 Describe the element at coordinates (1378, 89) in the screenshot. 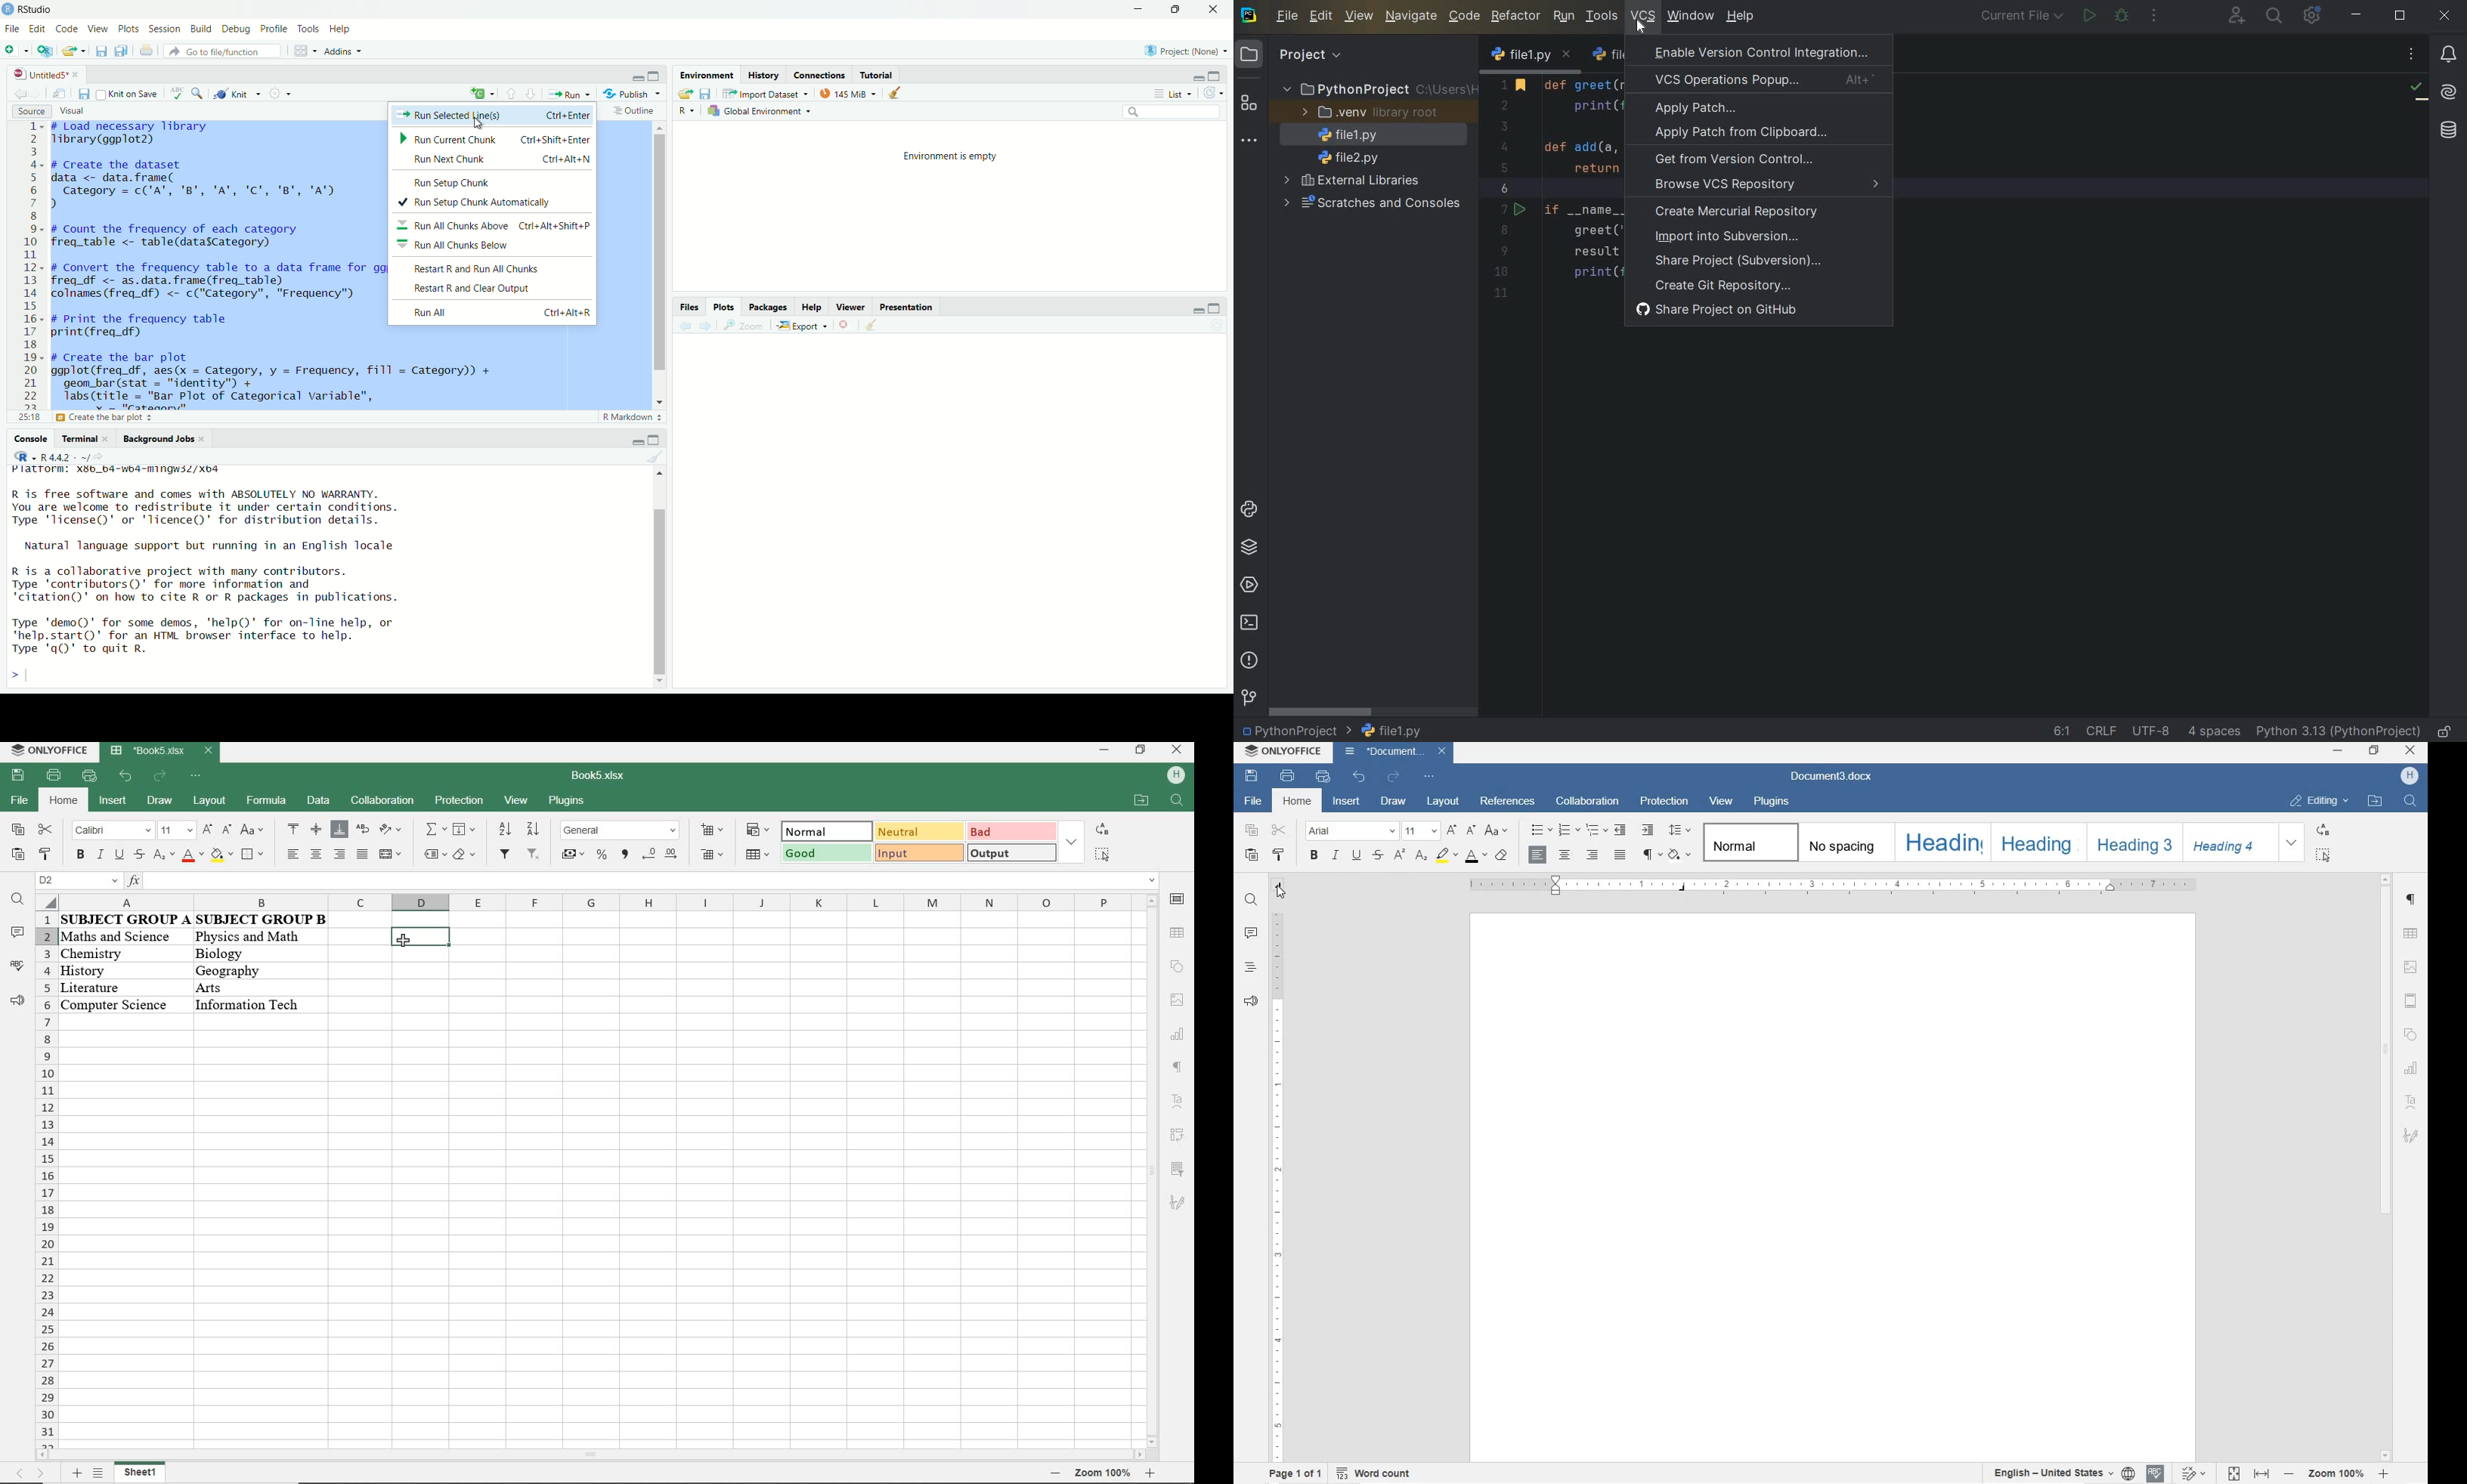

I see `project folder` at that location.